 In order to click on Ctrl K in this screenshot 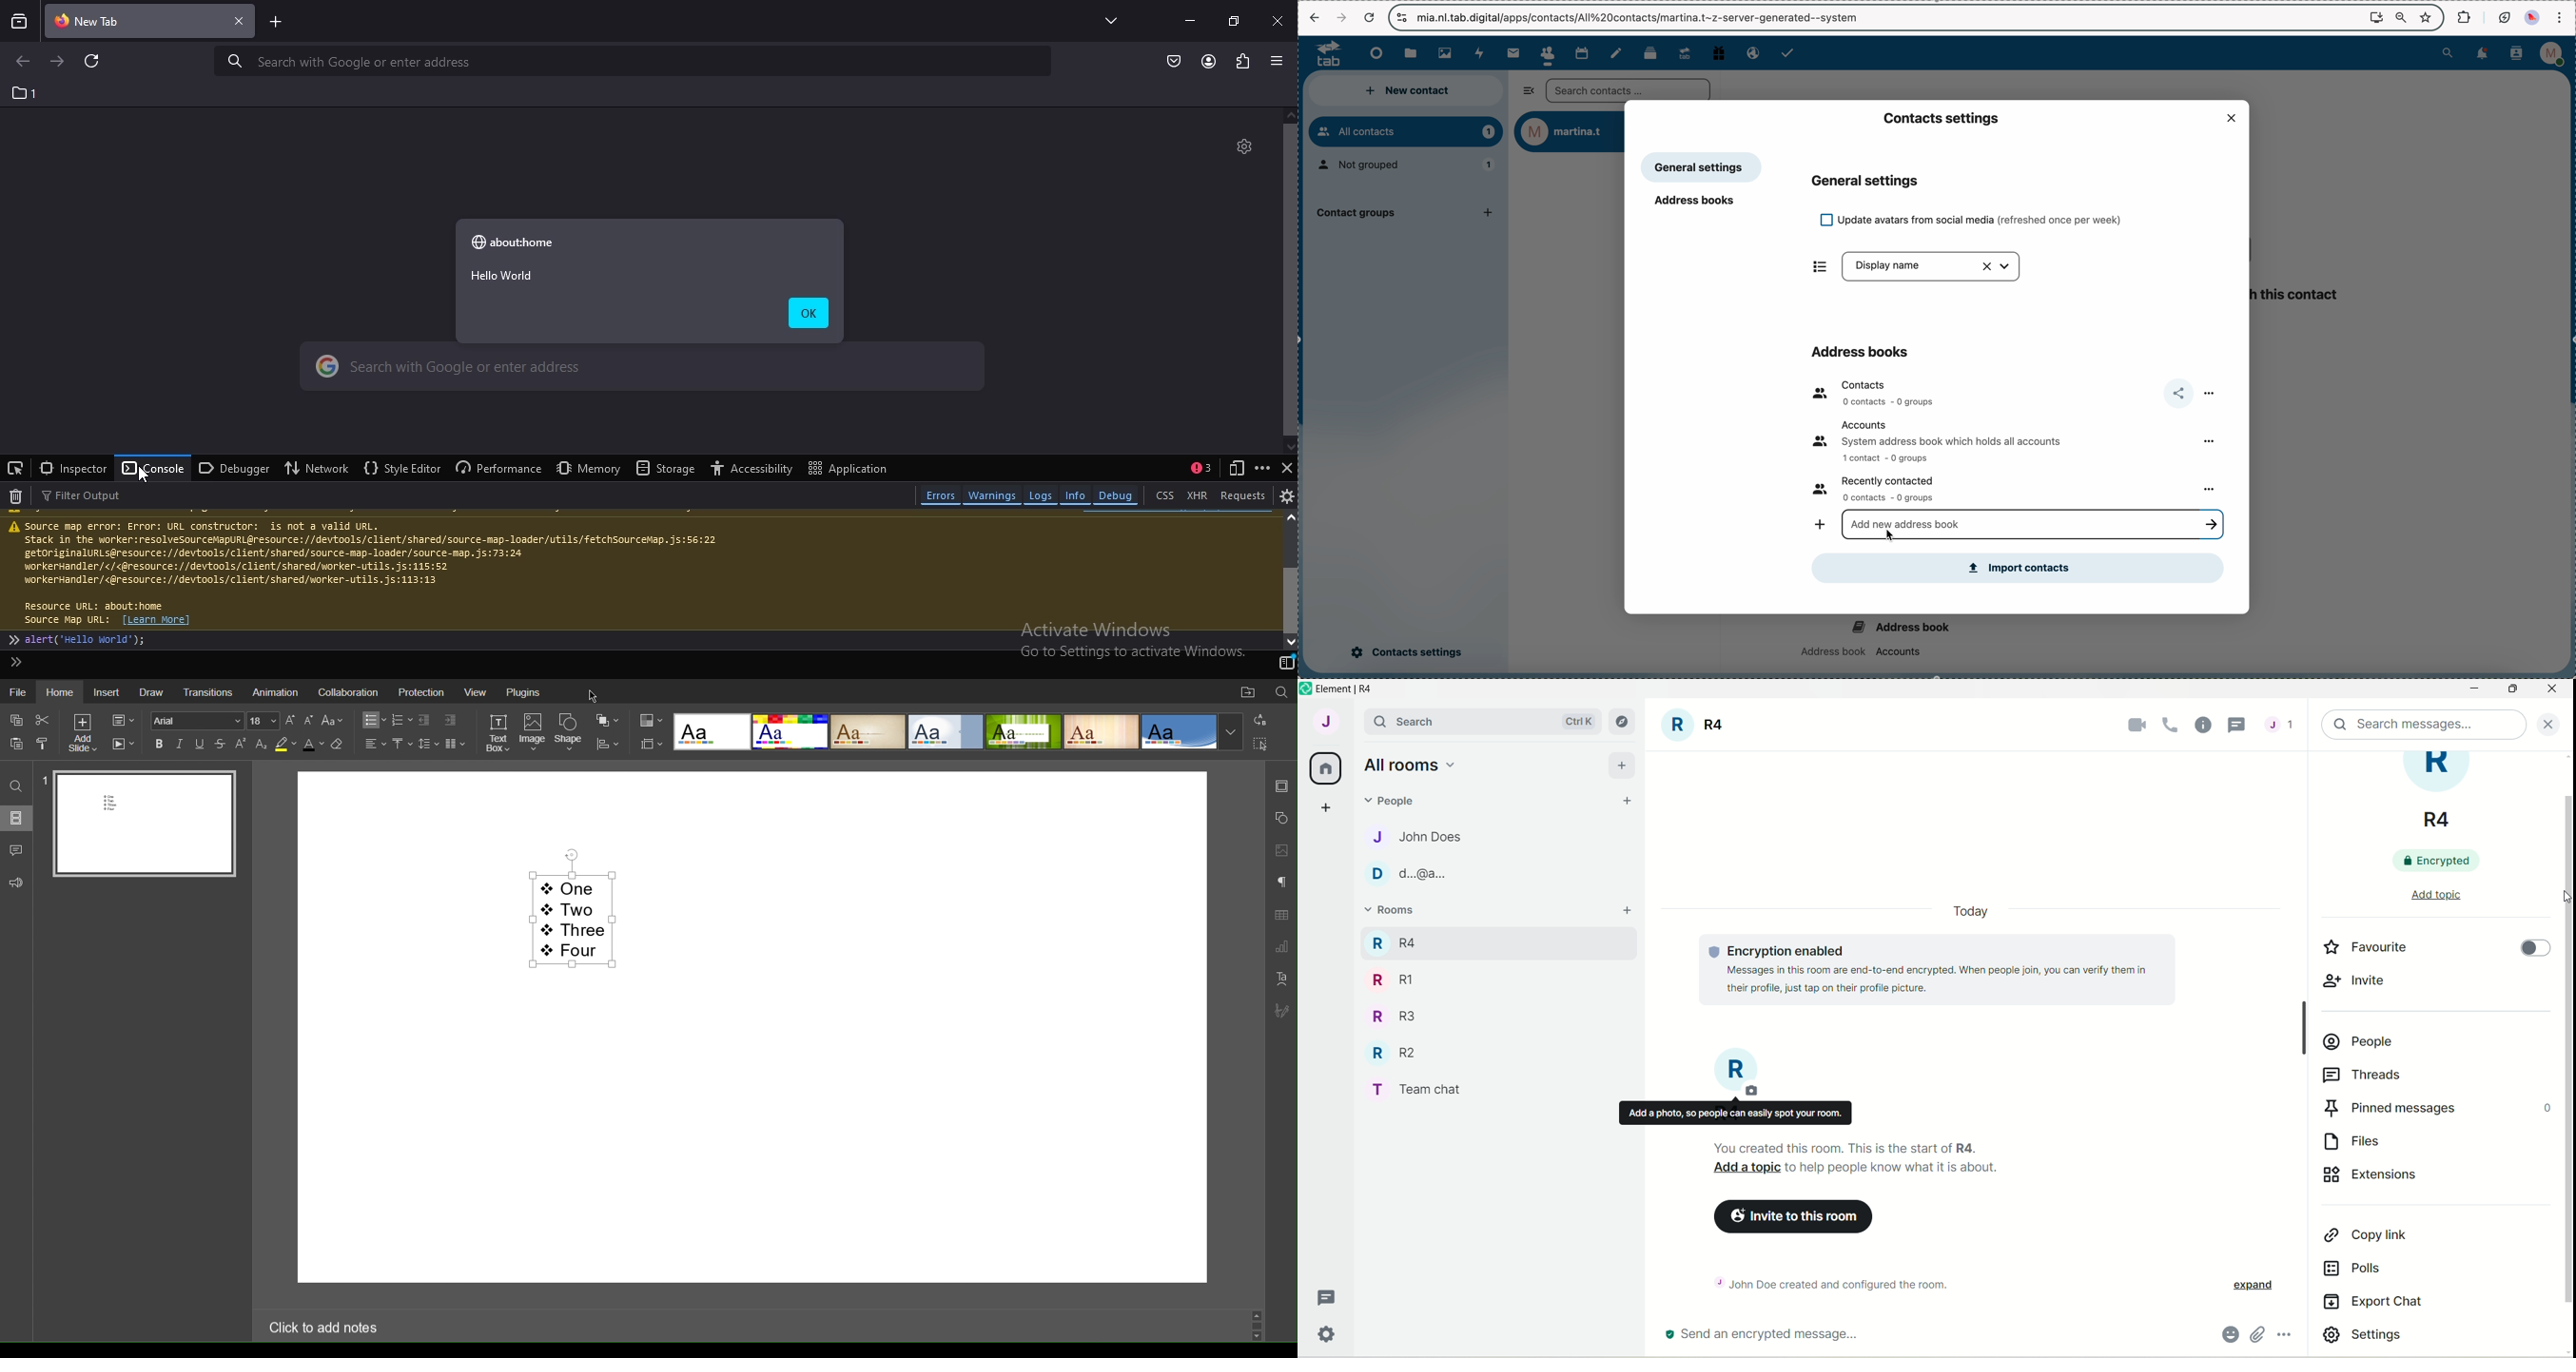, I will do `click(1576, 722)`.